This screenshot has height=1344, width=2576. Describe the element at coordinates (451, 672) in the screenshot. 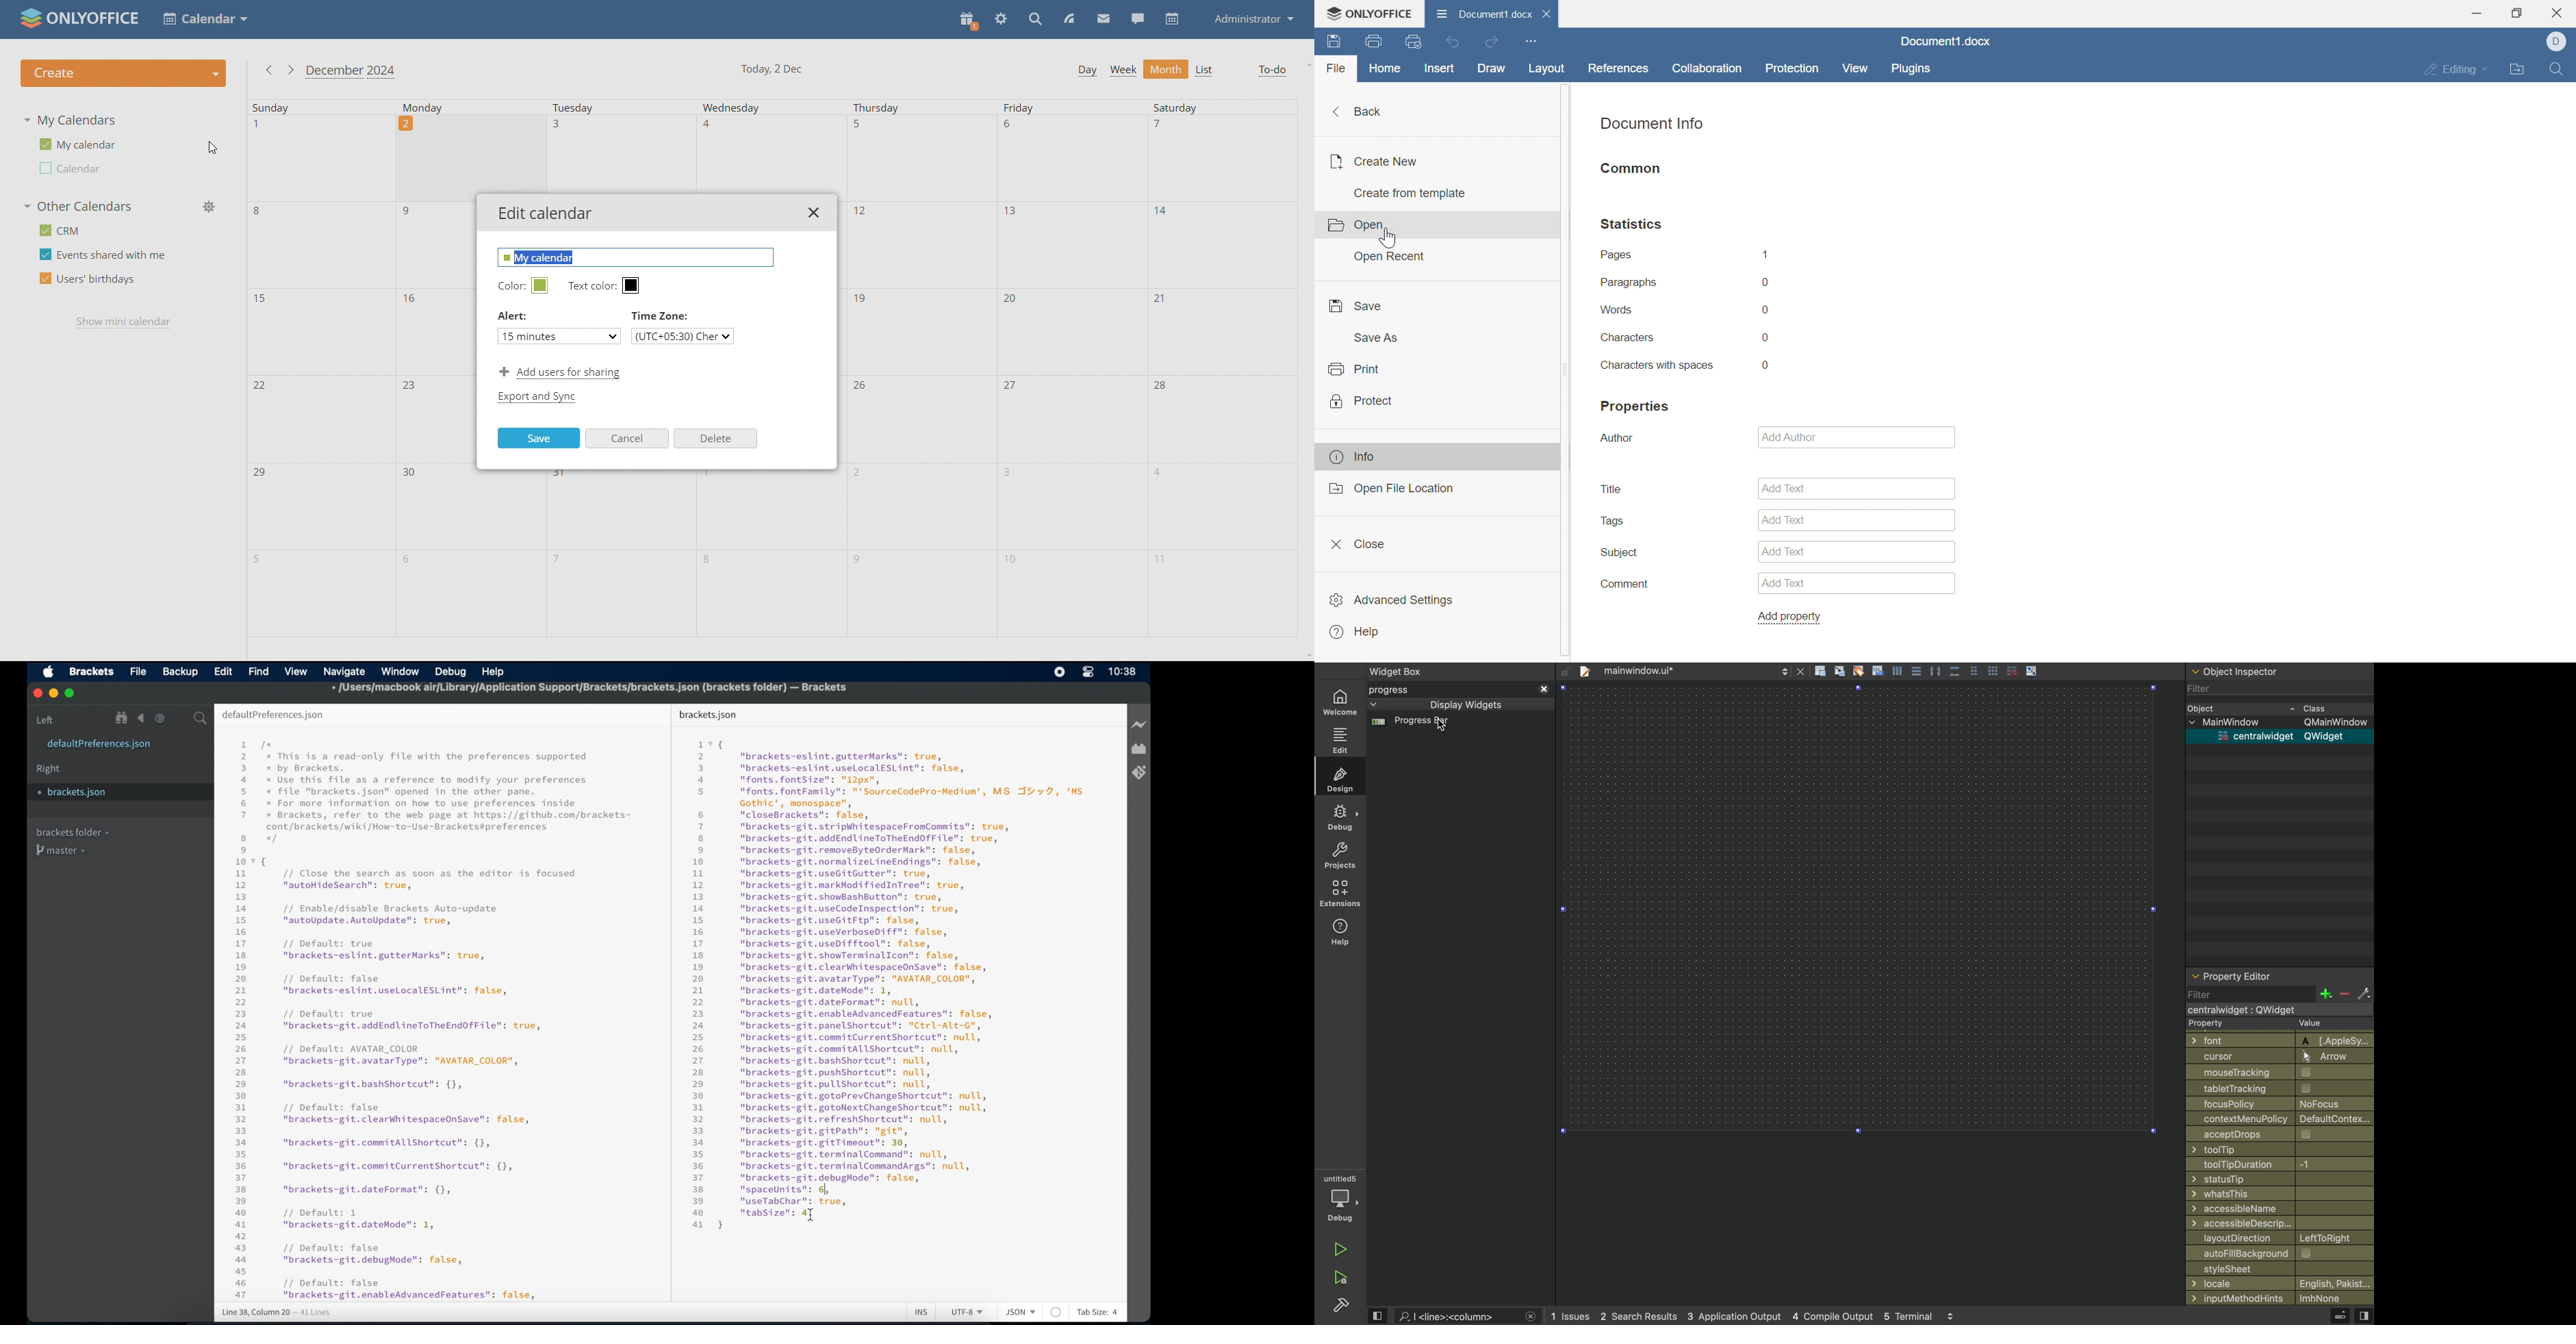

I see `debug` at that location.